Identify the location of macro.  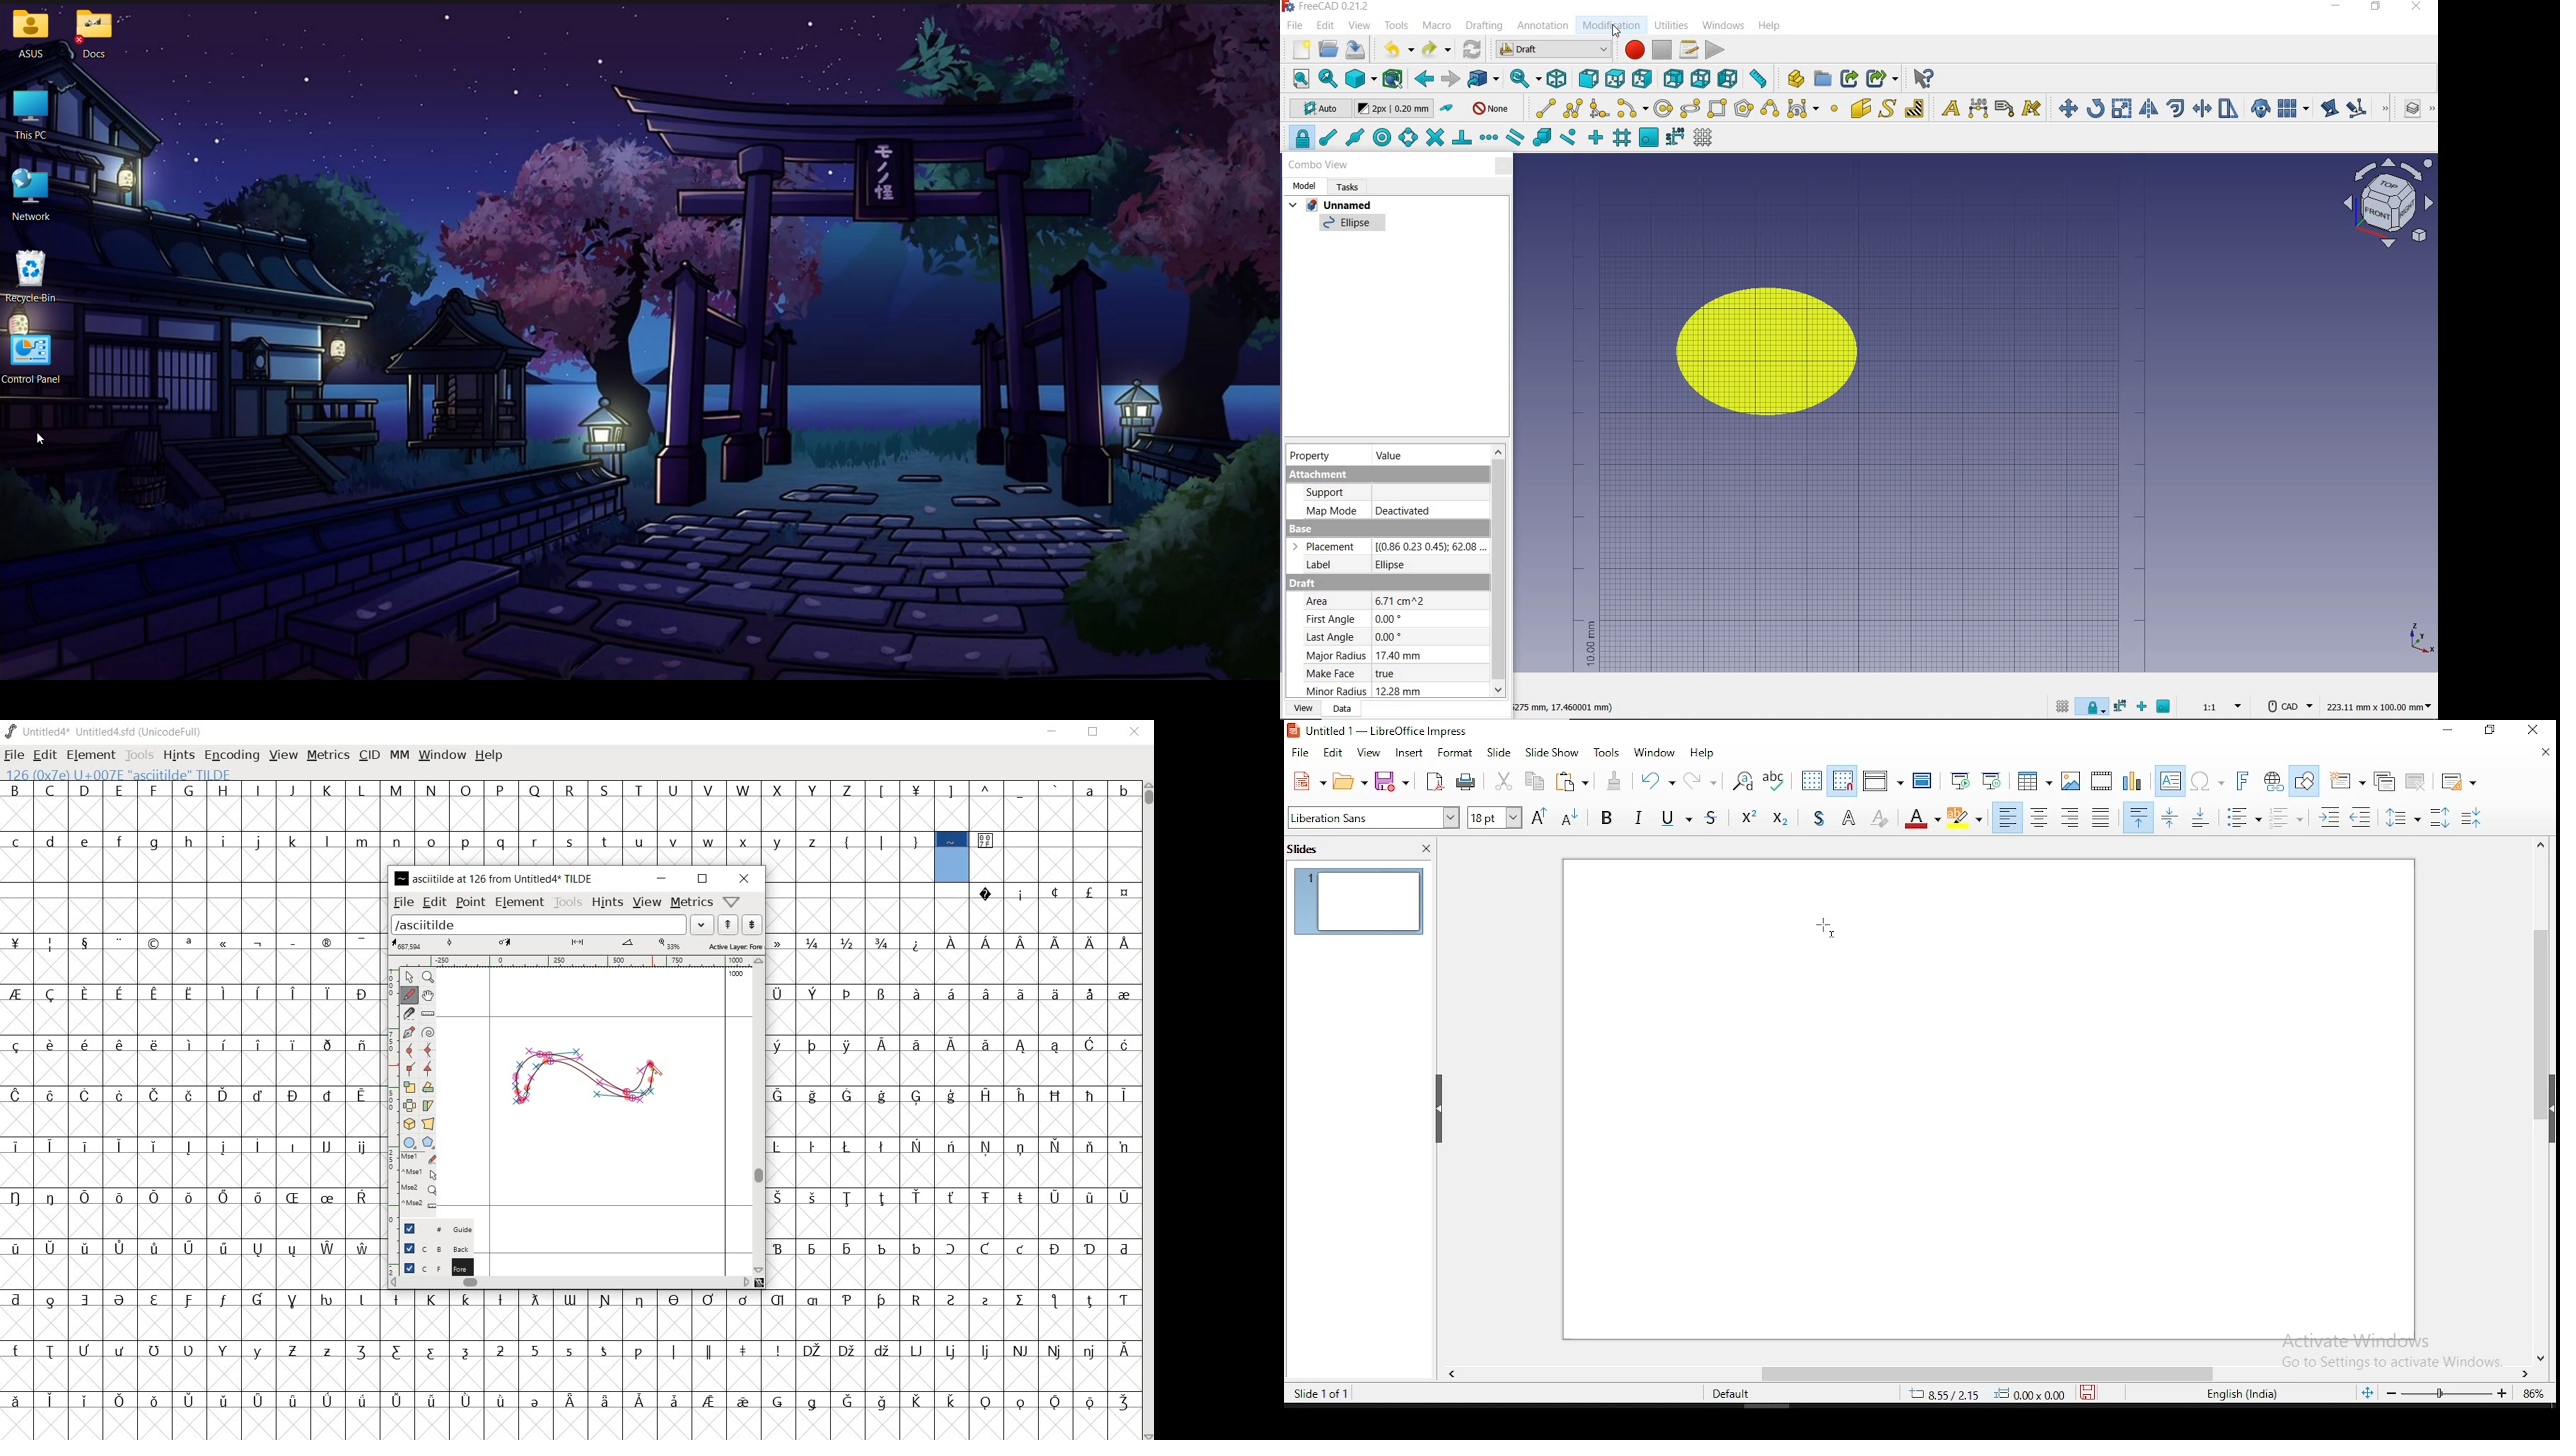
(1437, 28).